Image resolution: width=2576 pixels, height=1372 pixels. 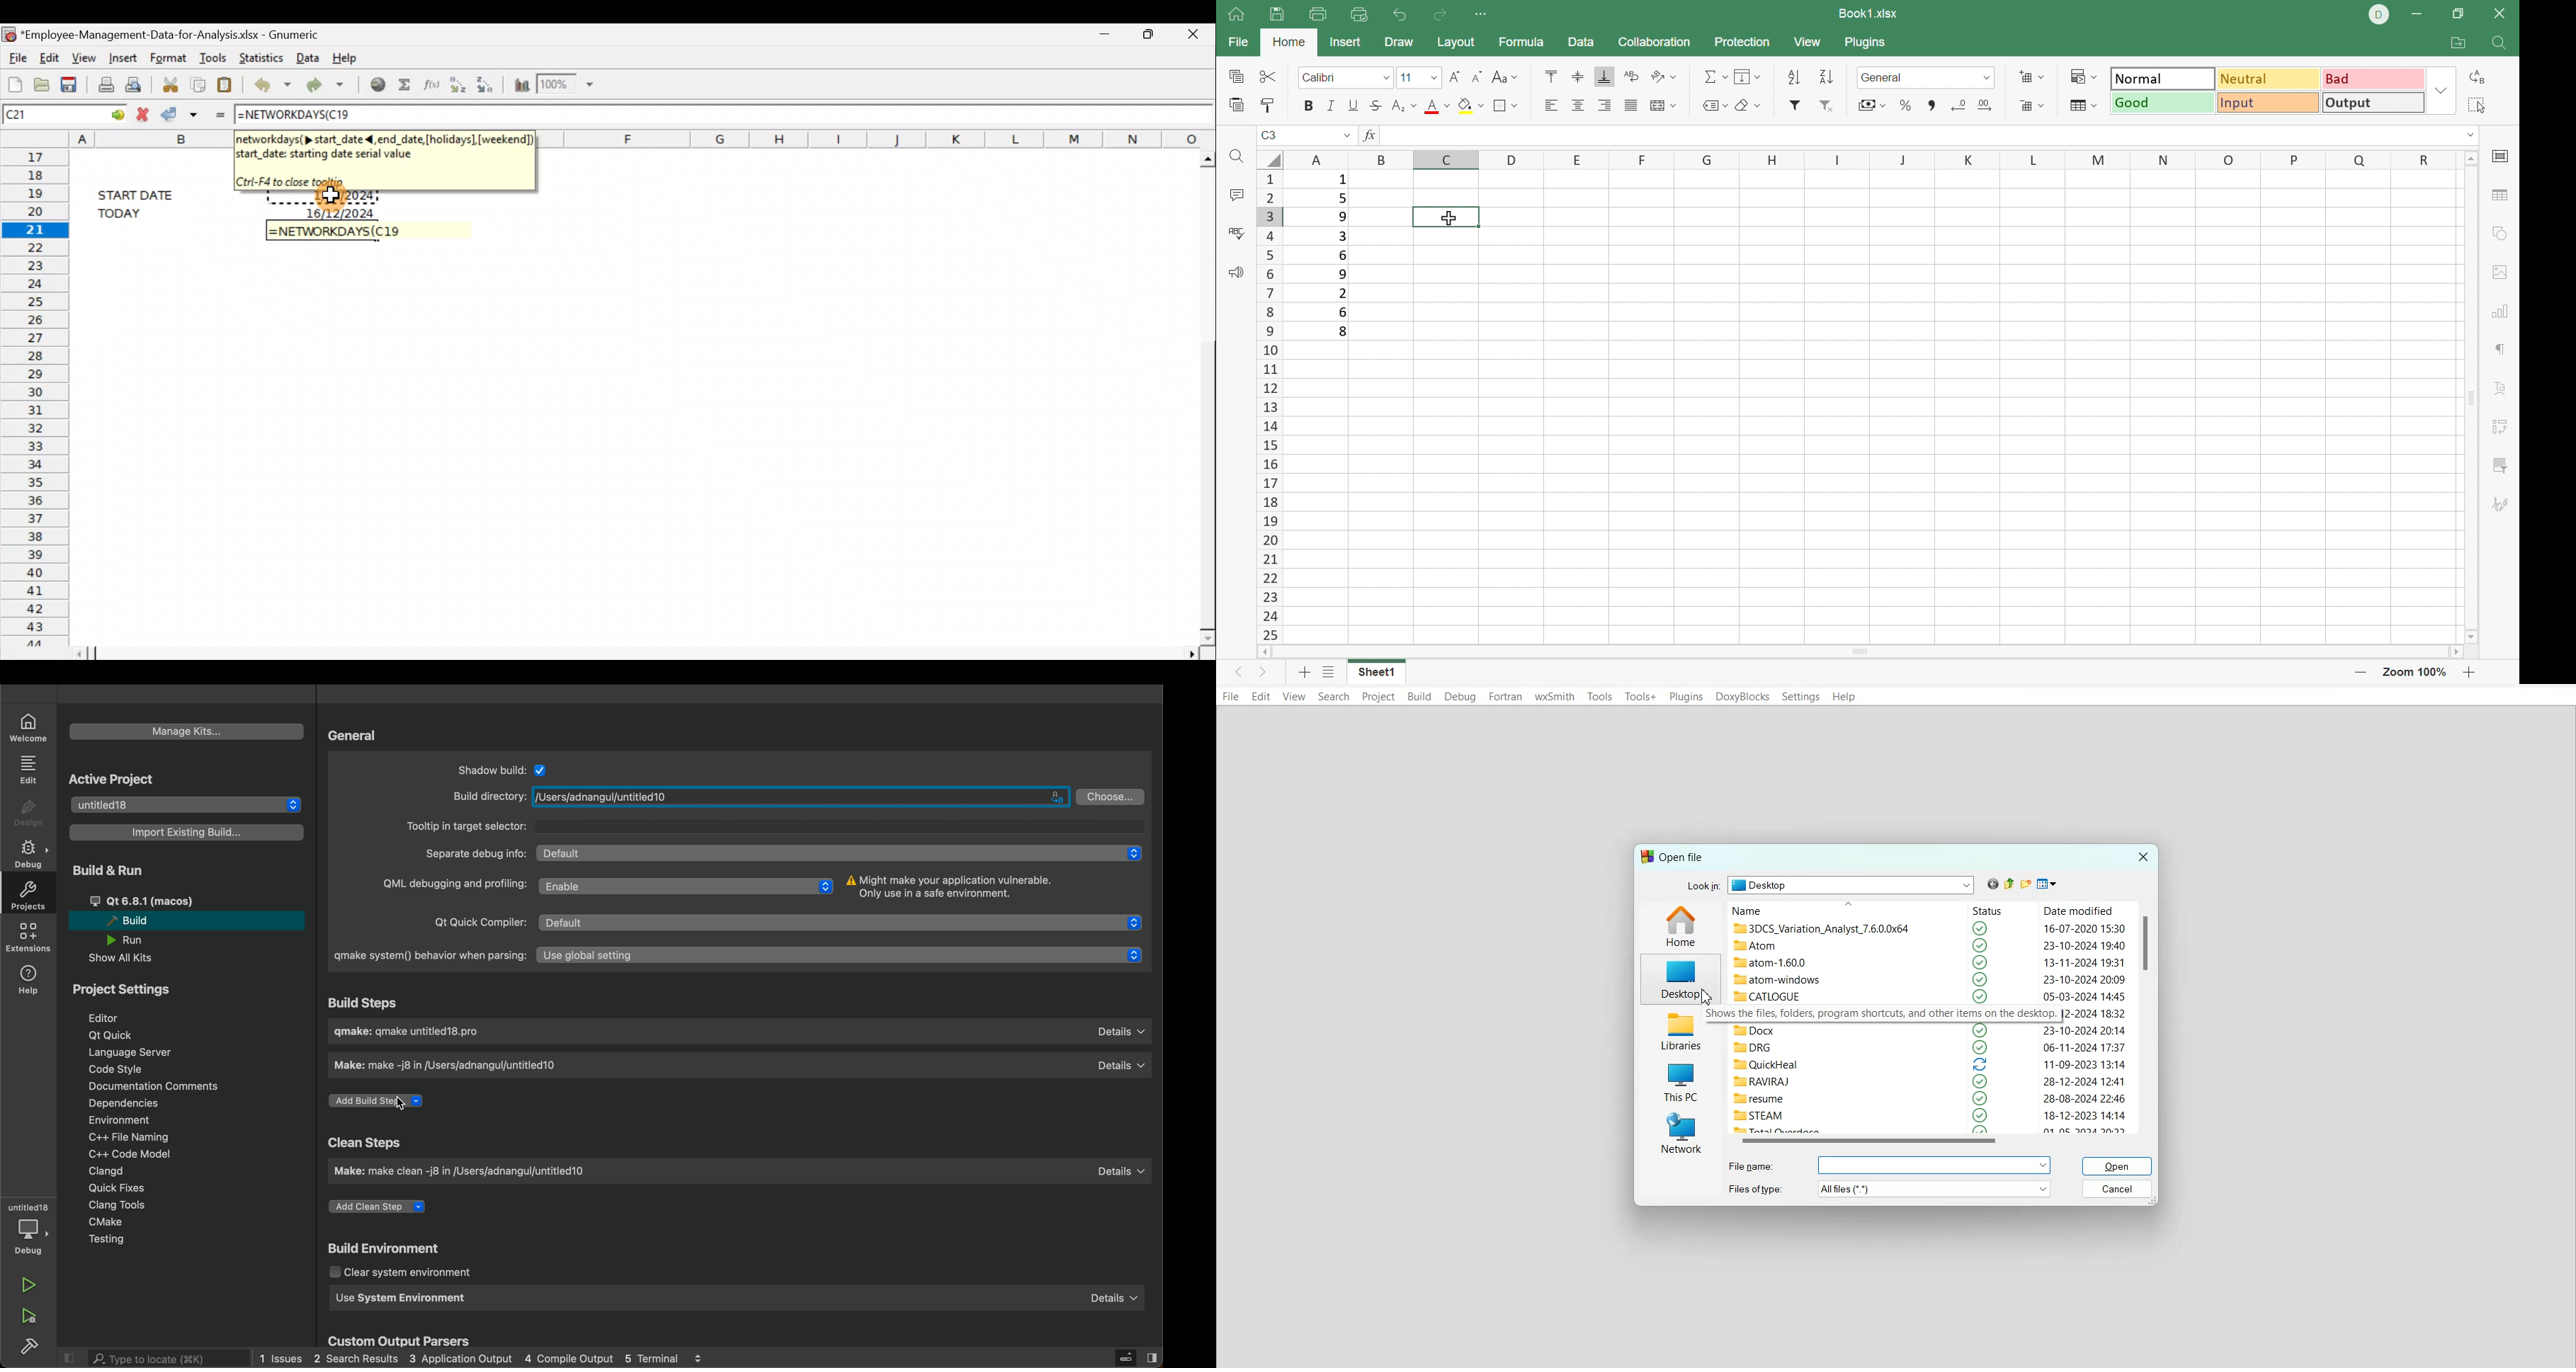 I want to click on Scroll left, so click(x=1263, y=651).